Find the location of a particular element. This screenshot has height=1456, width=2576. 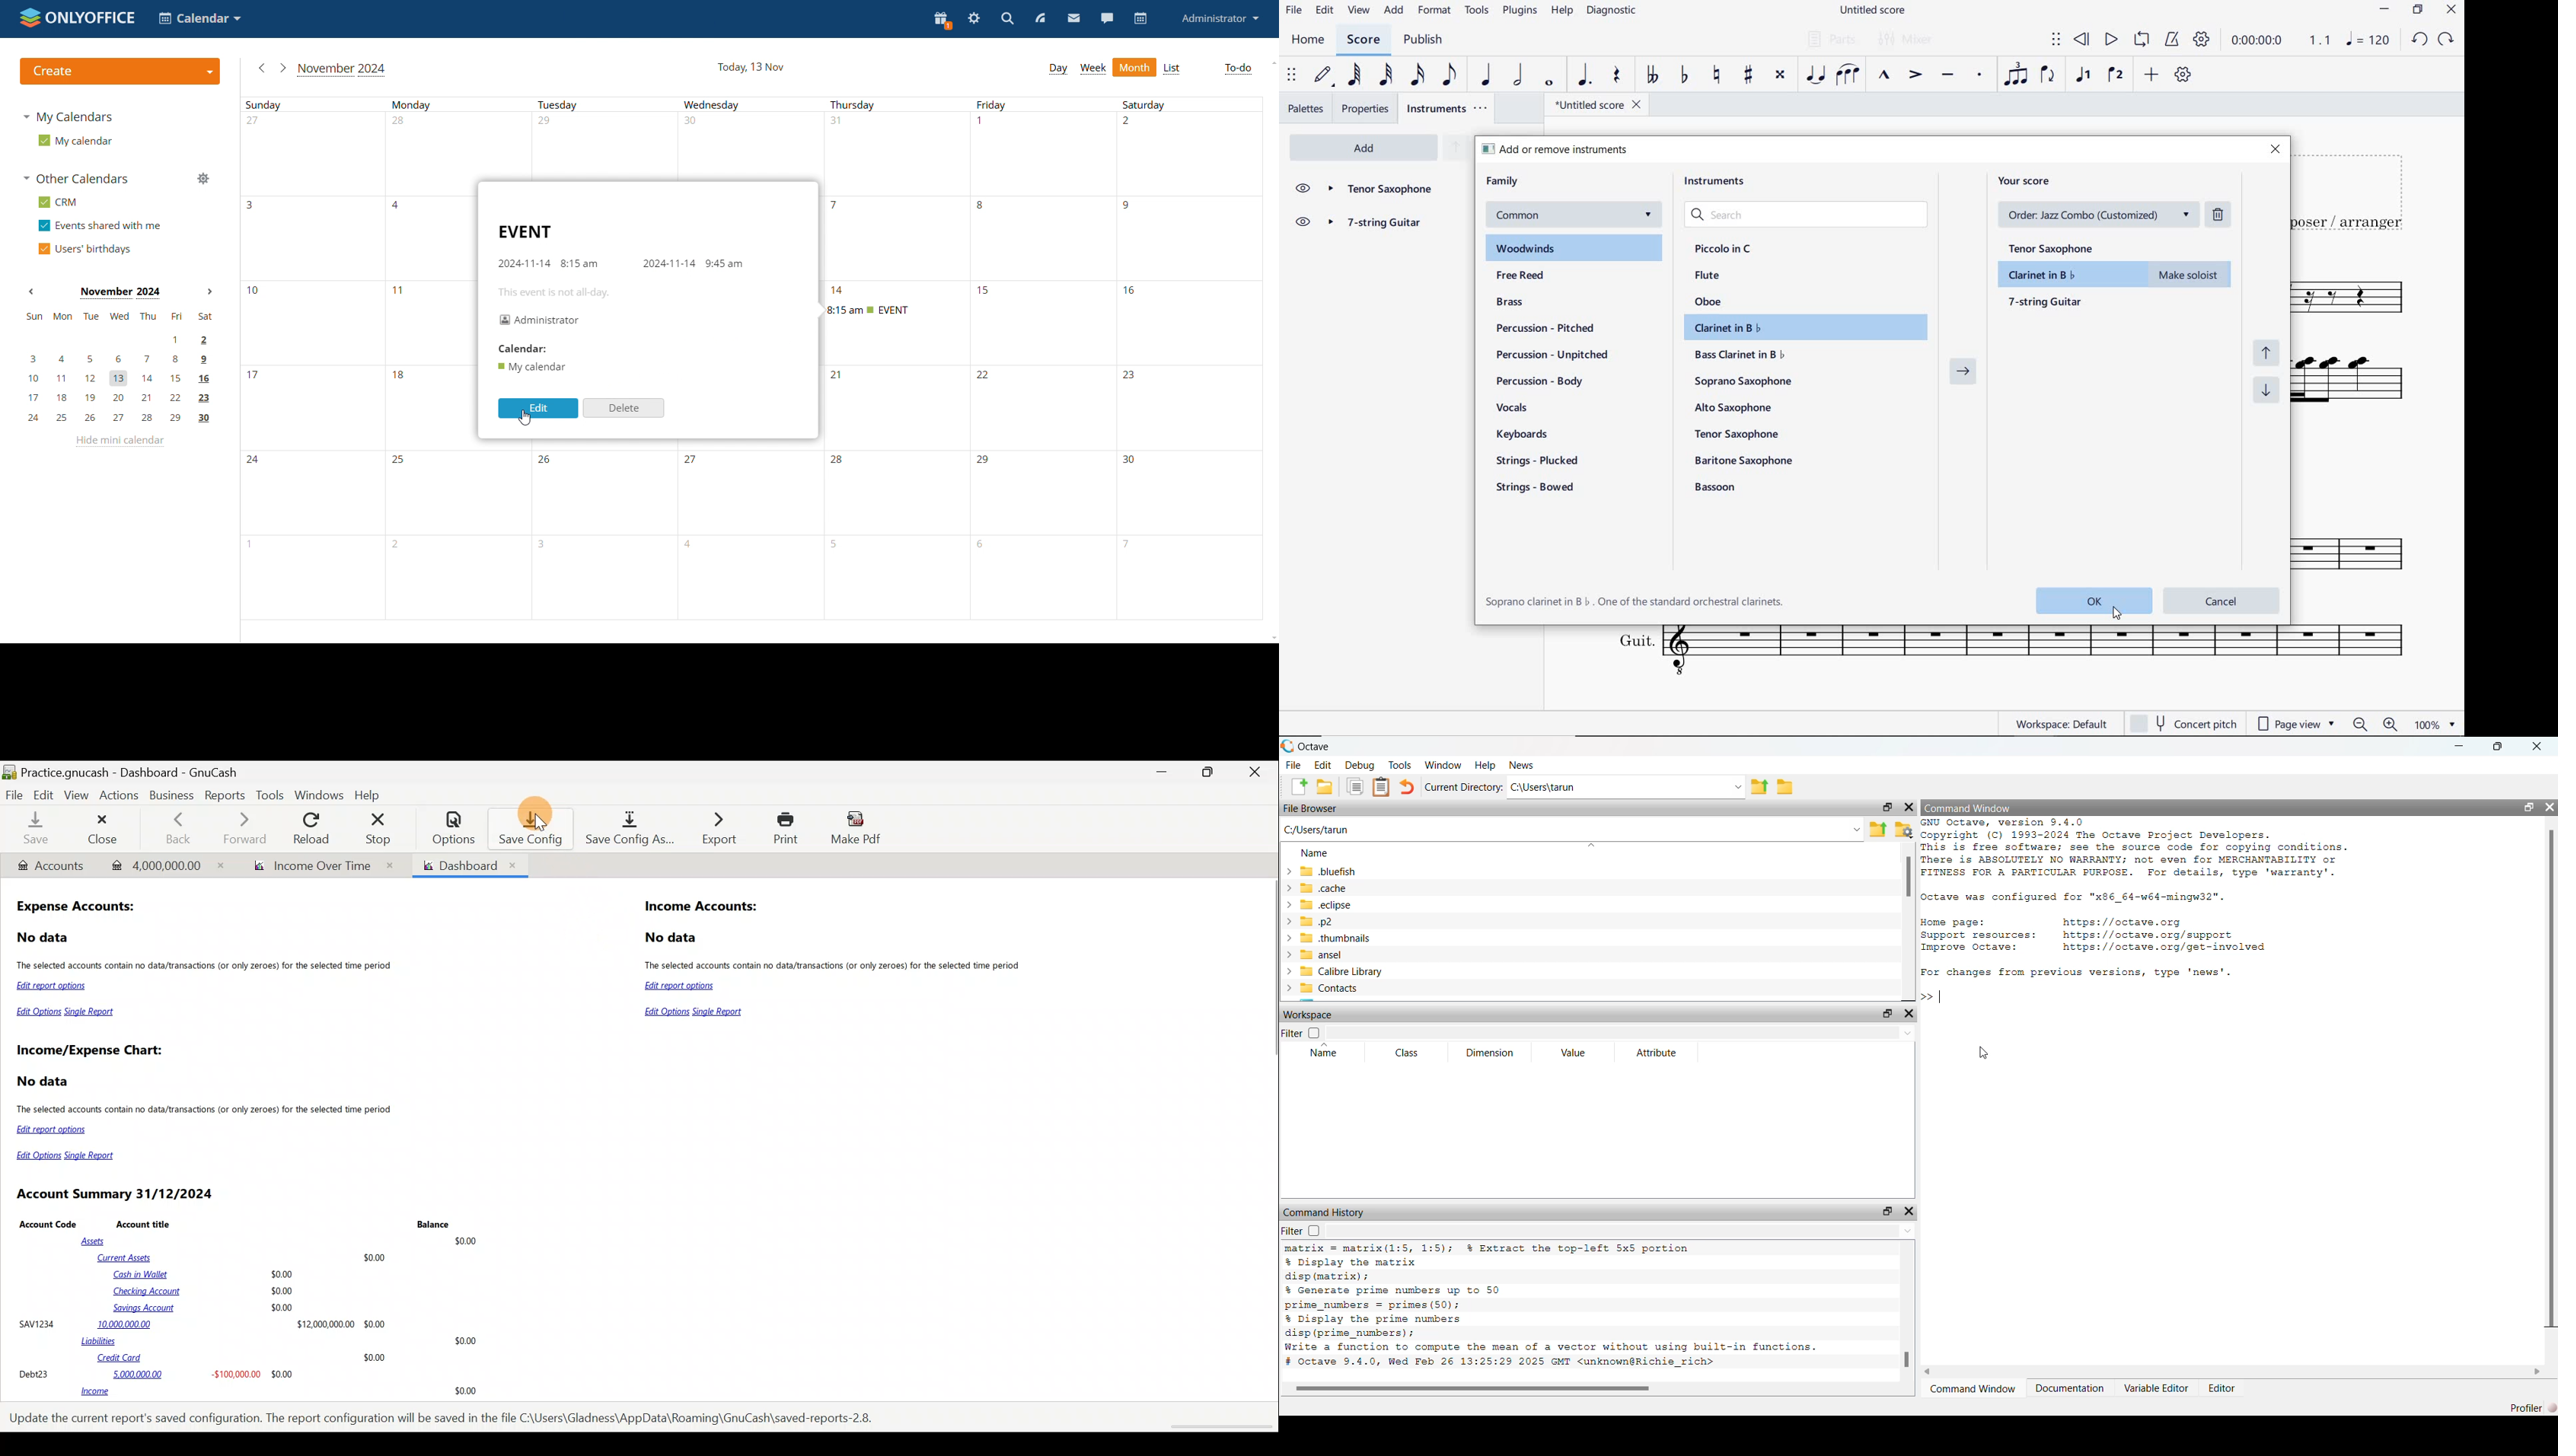

scroll bar is located at coordinates (1477, 1390).